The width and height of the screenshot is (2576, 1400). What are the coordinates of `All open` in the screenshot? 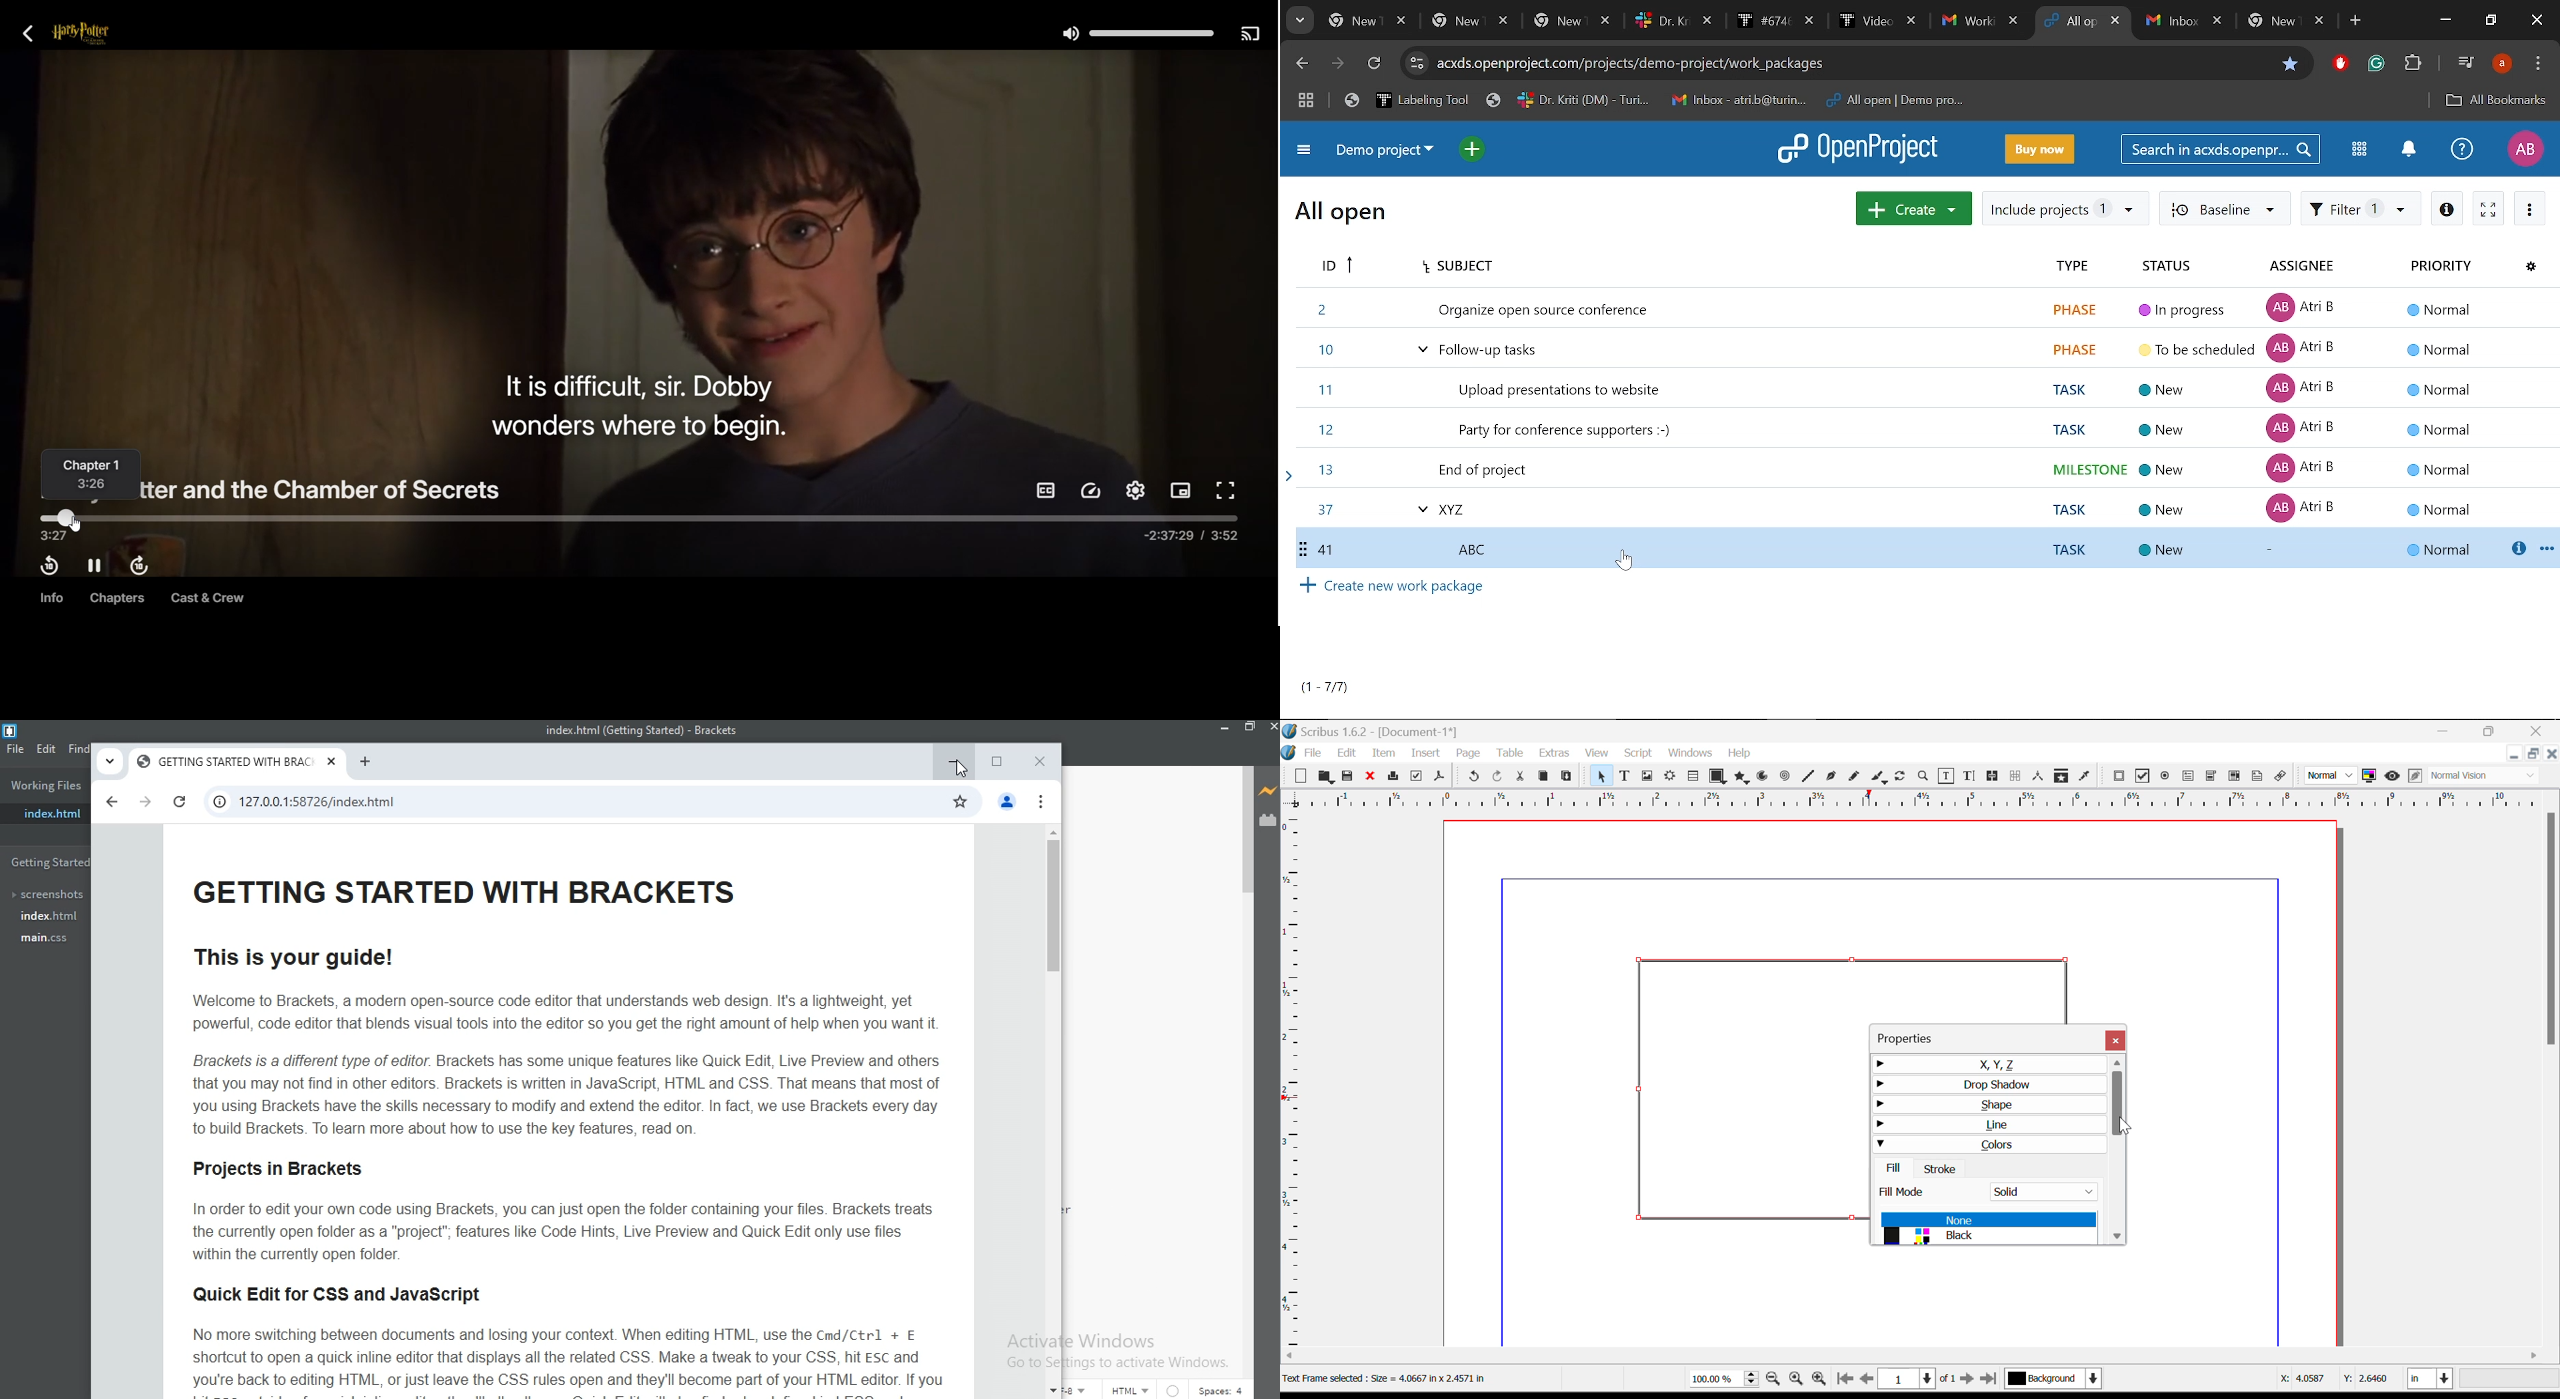 It's located at (1344, 215).